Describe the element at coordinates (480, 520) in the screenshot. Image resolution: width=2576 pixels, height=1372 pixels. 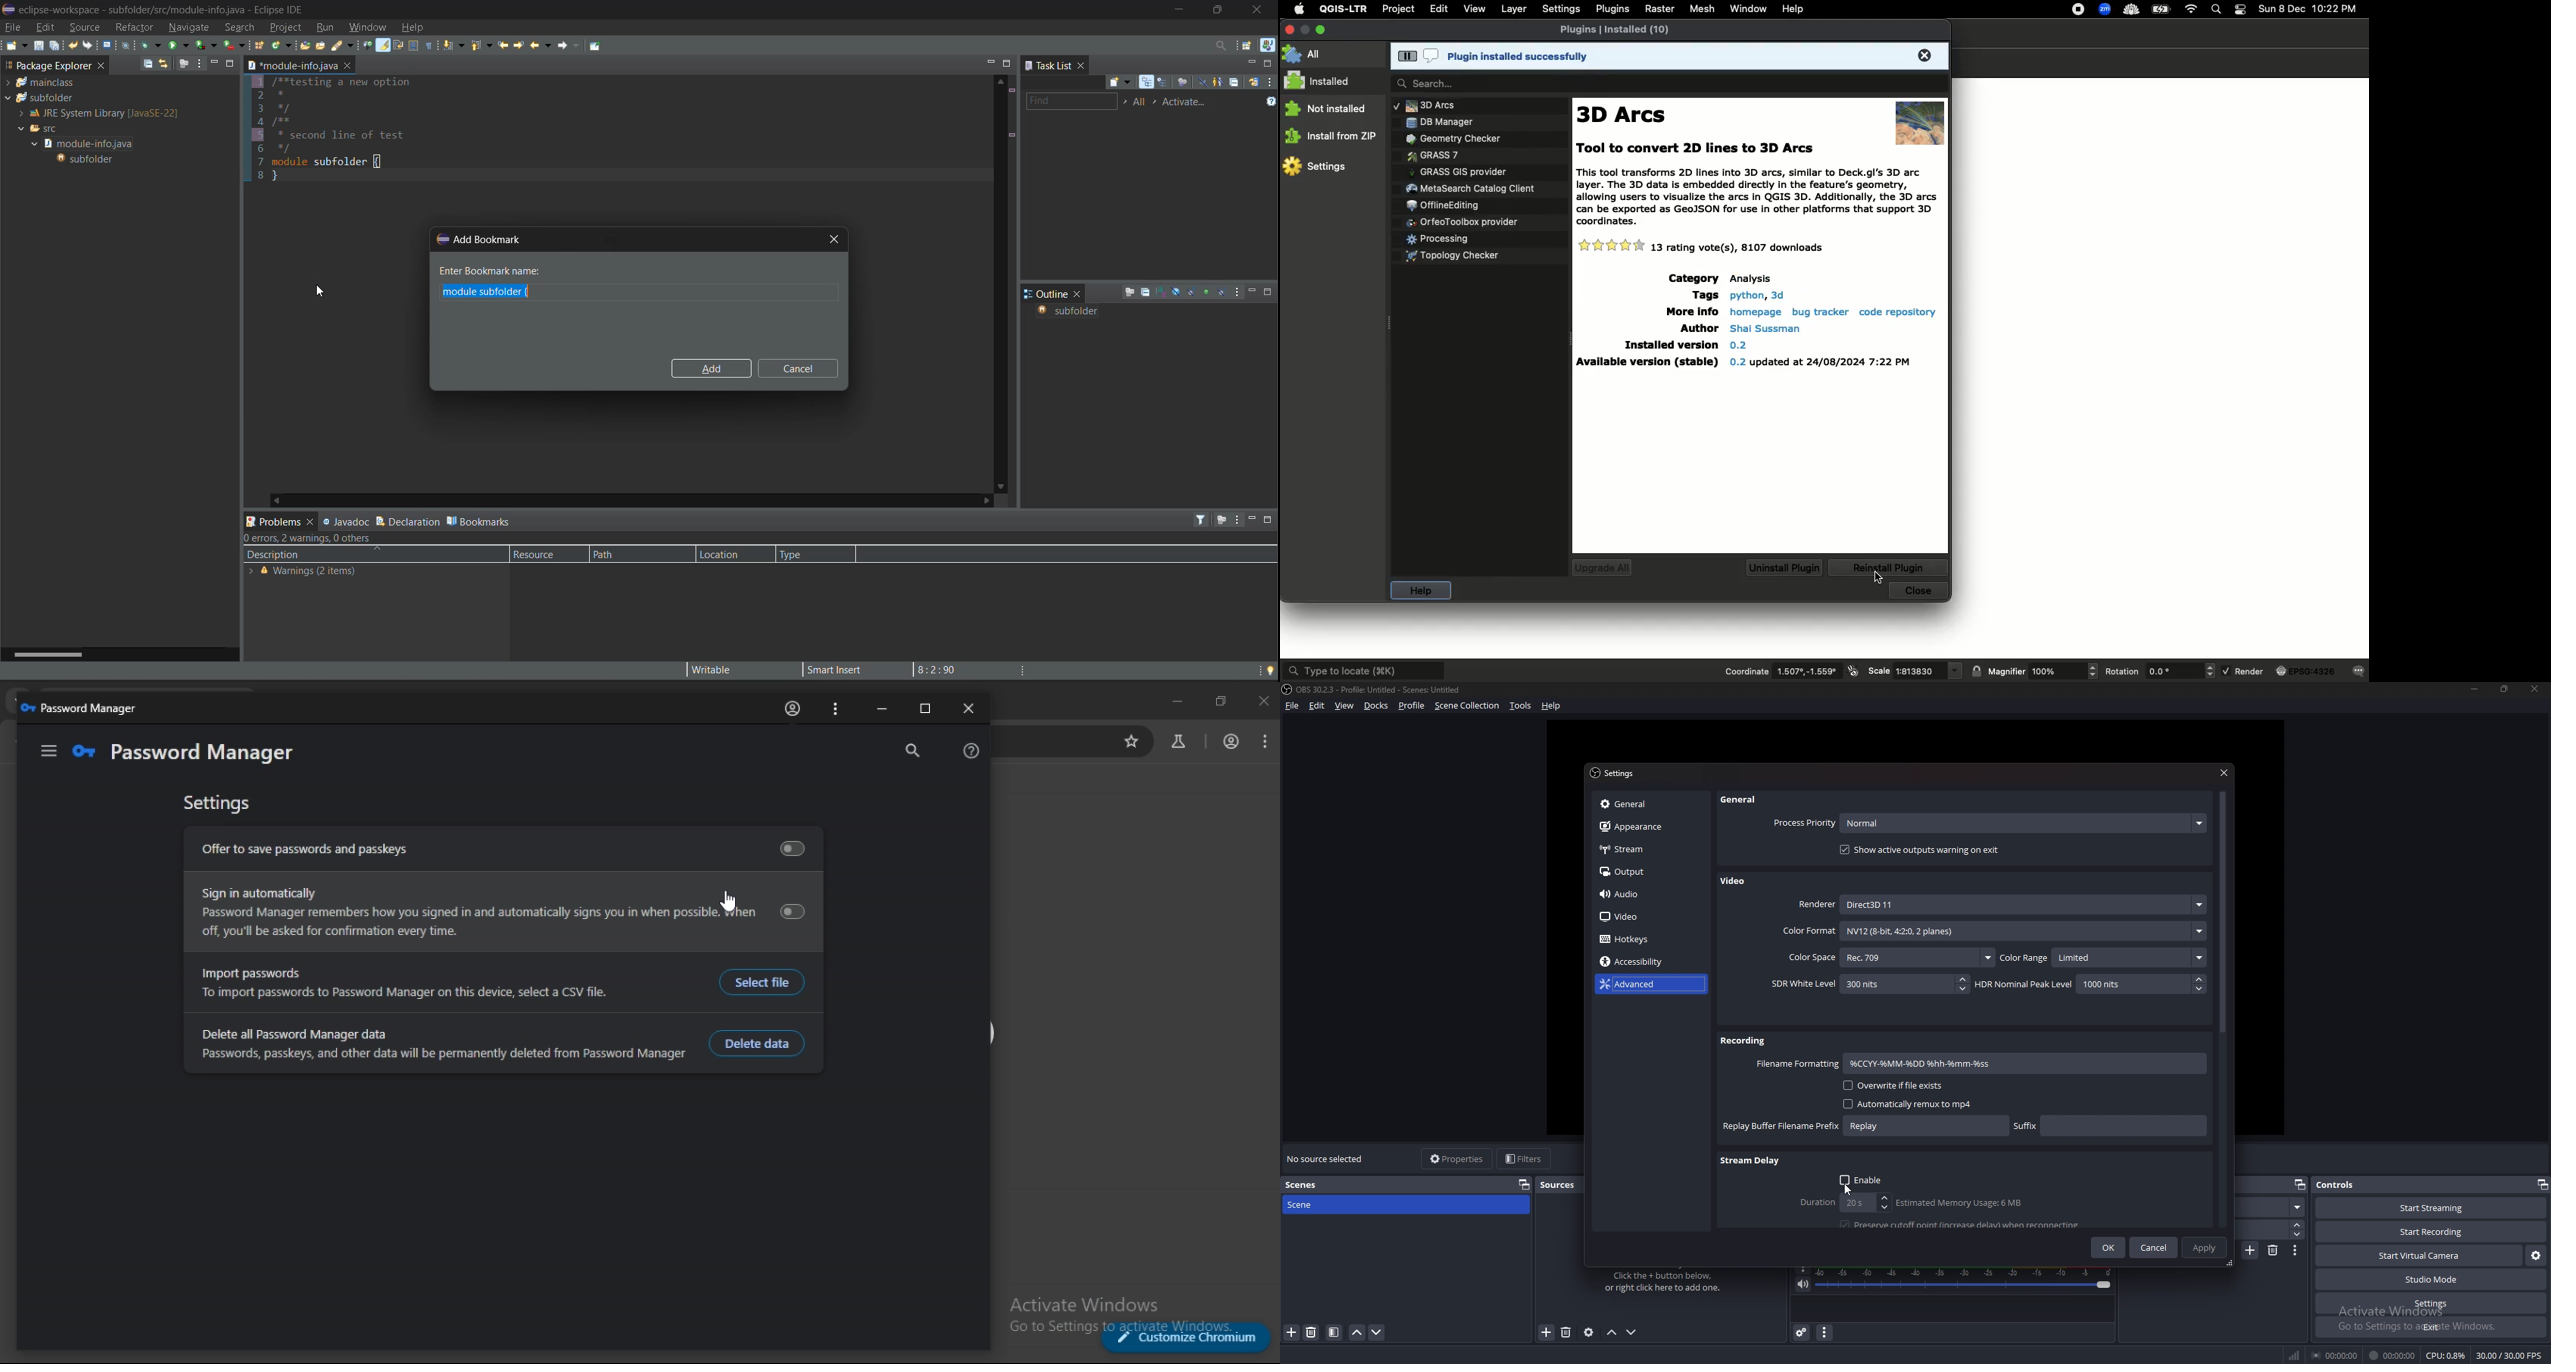
I see `bookmarks` at that location.